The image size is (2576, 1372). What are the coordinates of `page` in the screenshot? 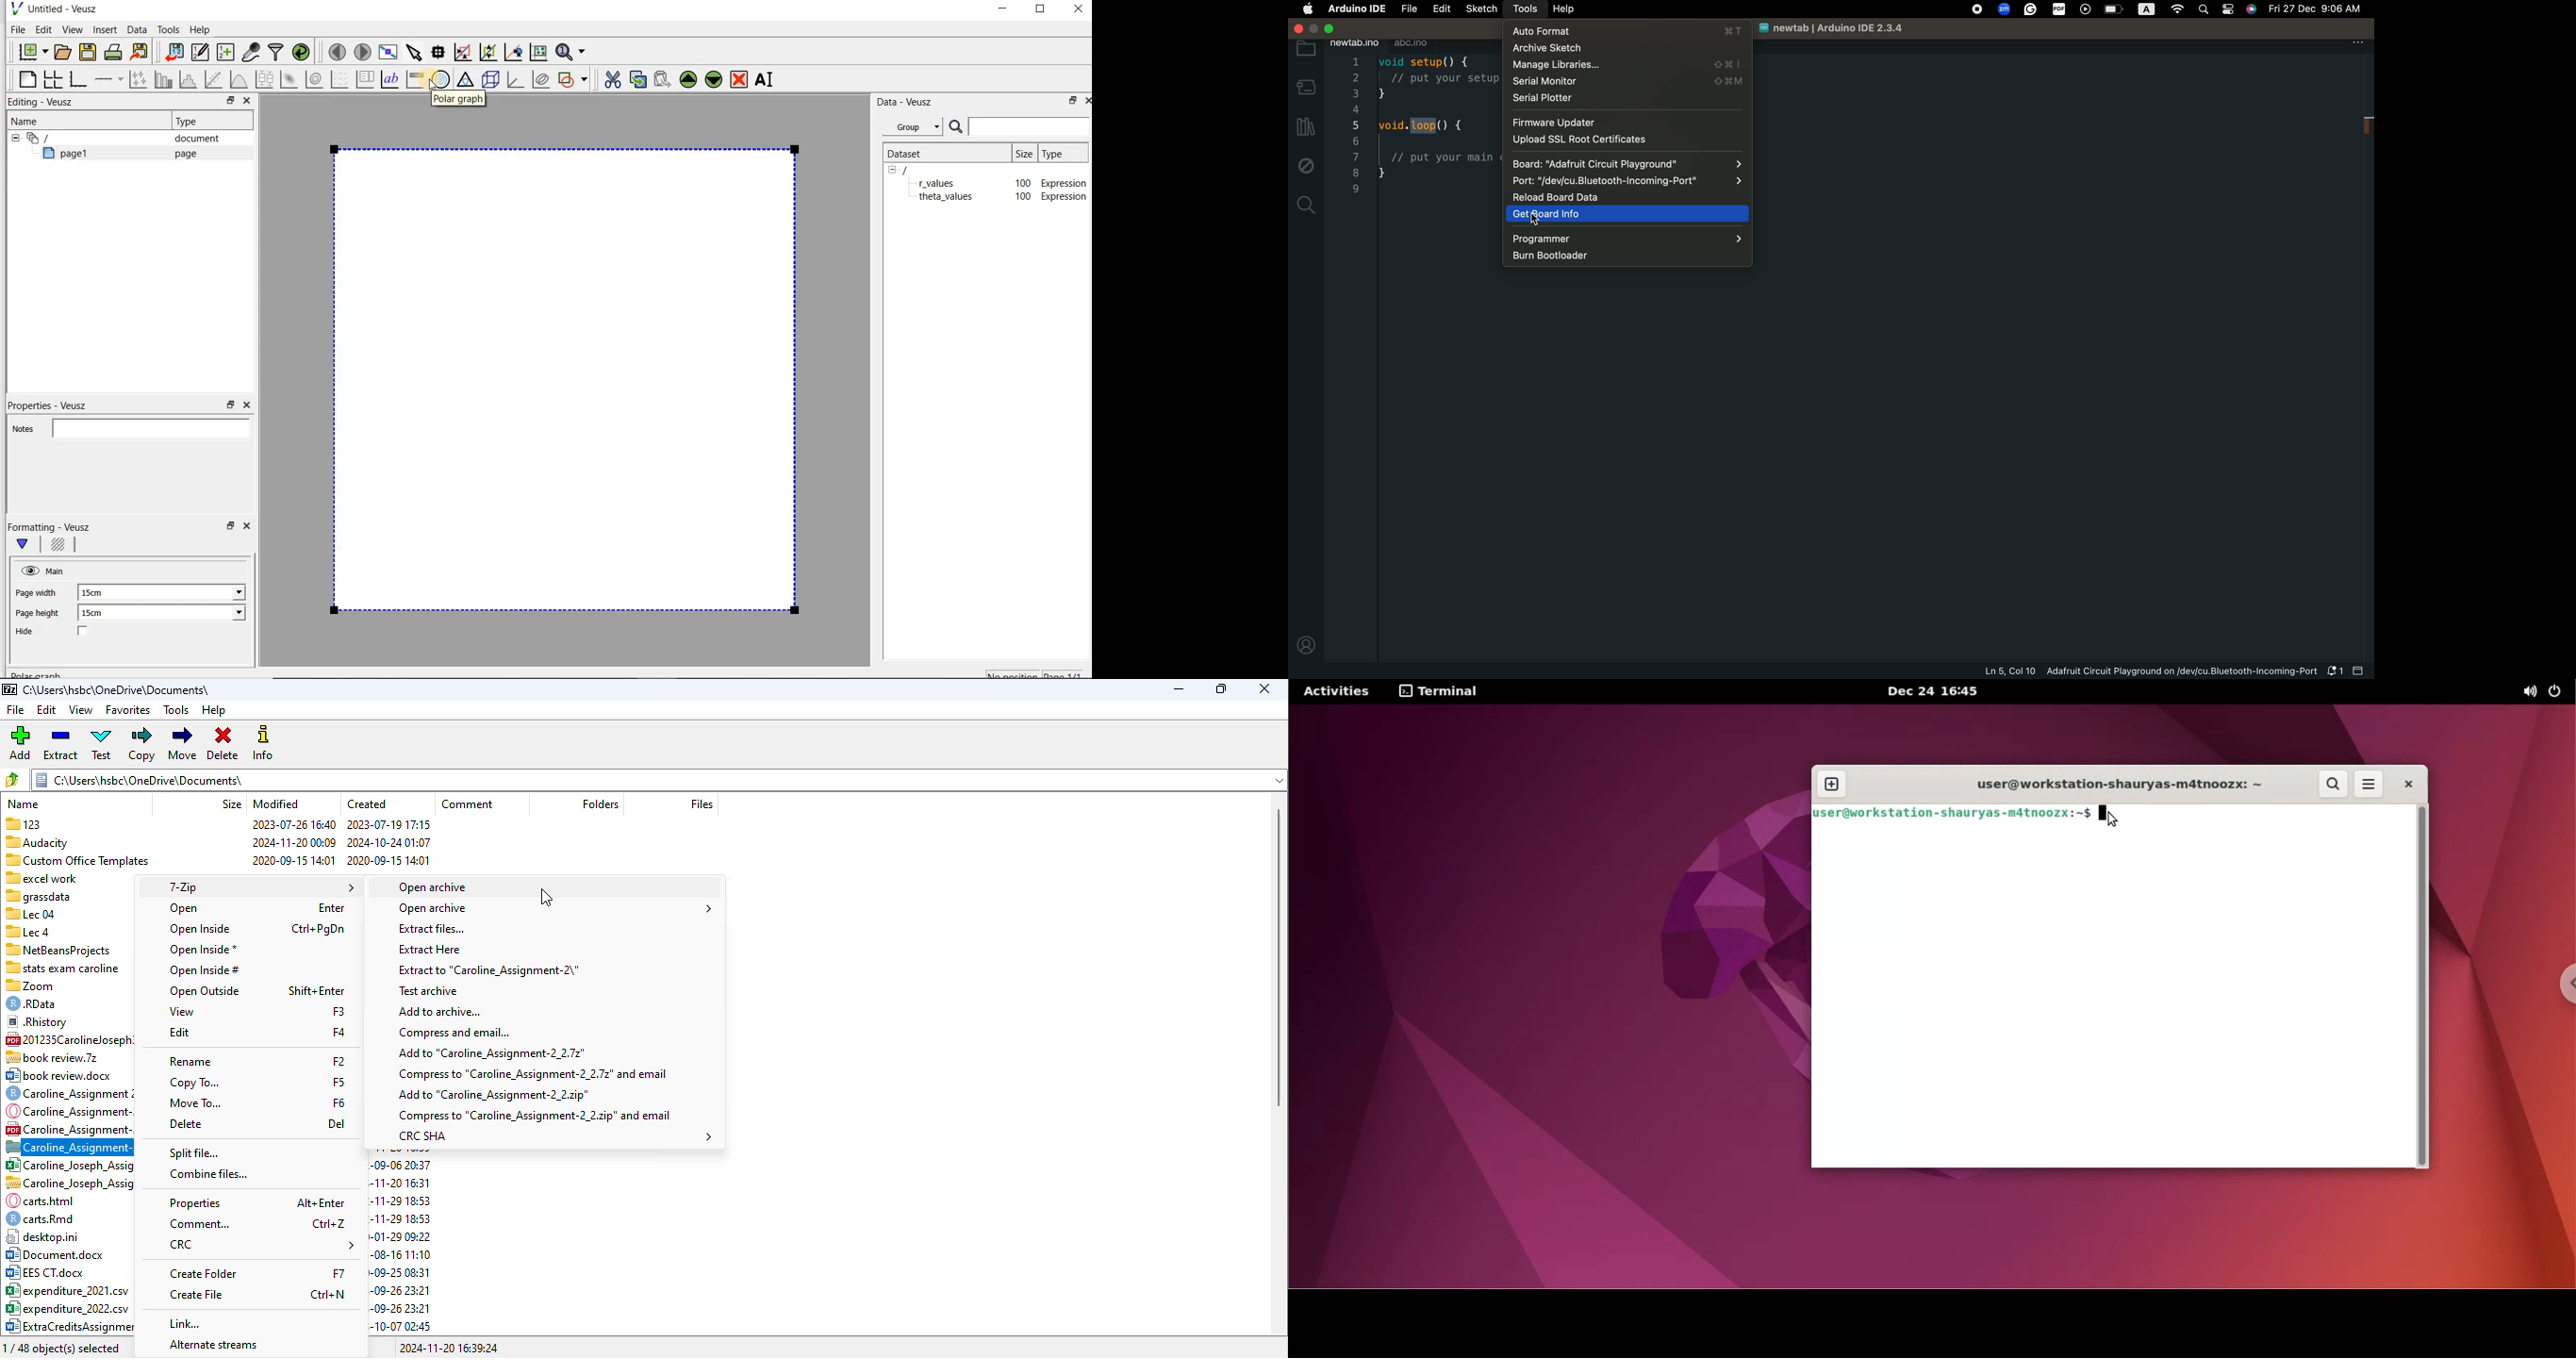 It's located at (183, 153).